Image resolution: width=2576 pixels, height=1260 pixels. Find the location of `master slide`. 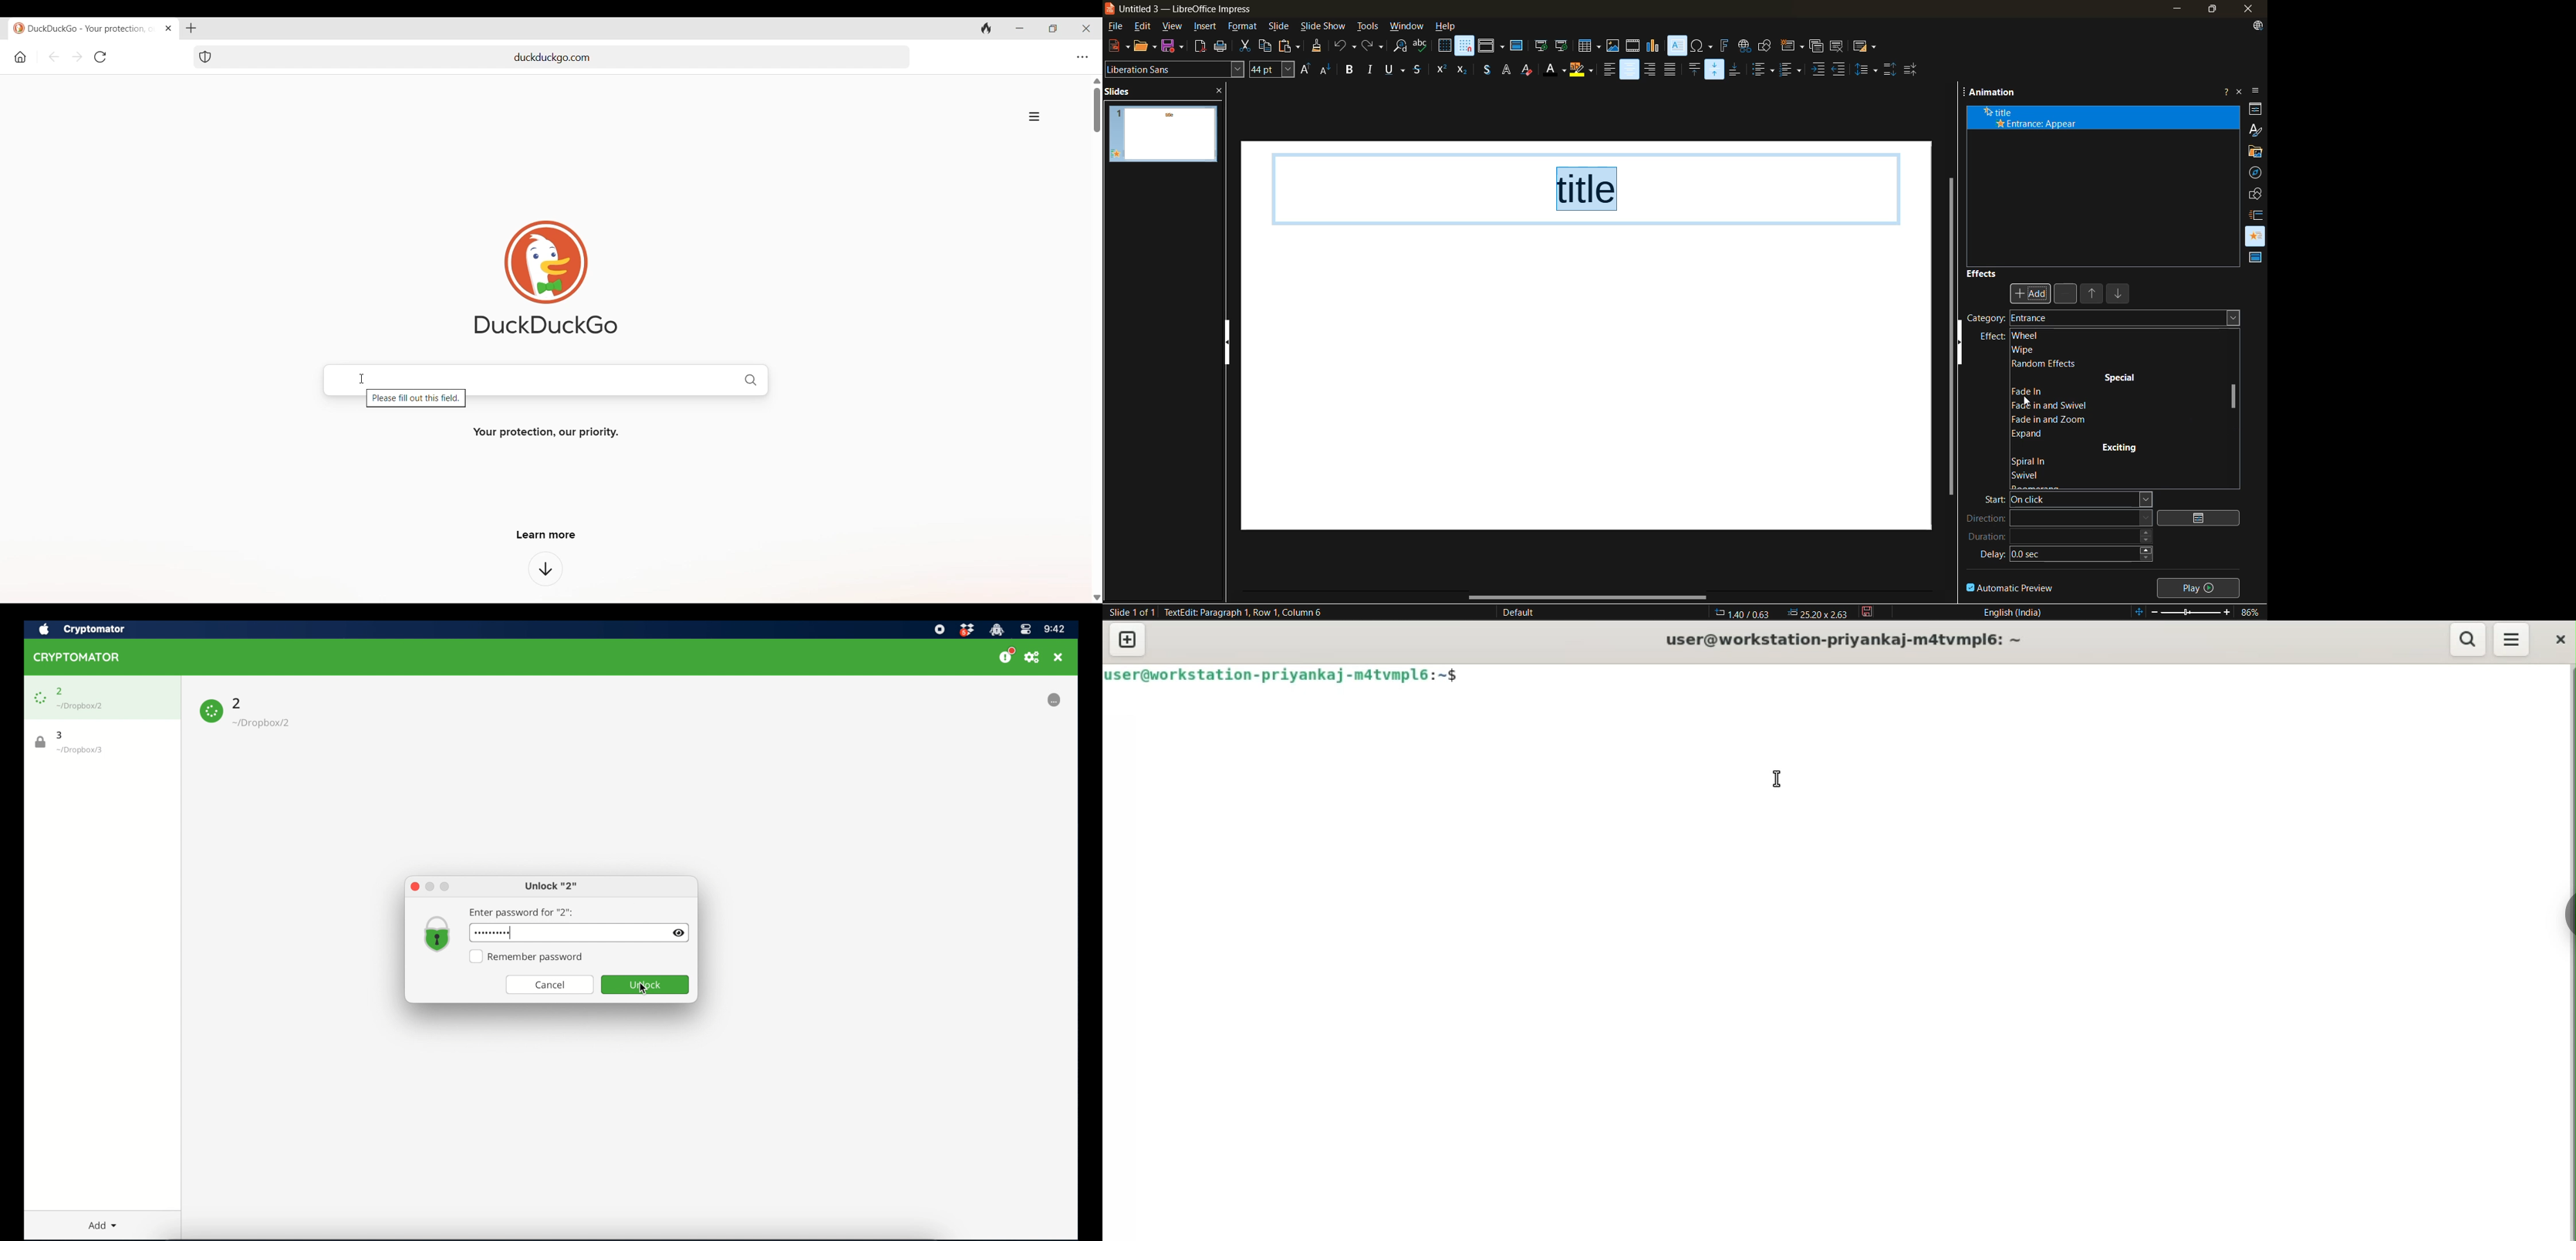

master slide is located at coordinates (1517, 47).